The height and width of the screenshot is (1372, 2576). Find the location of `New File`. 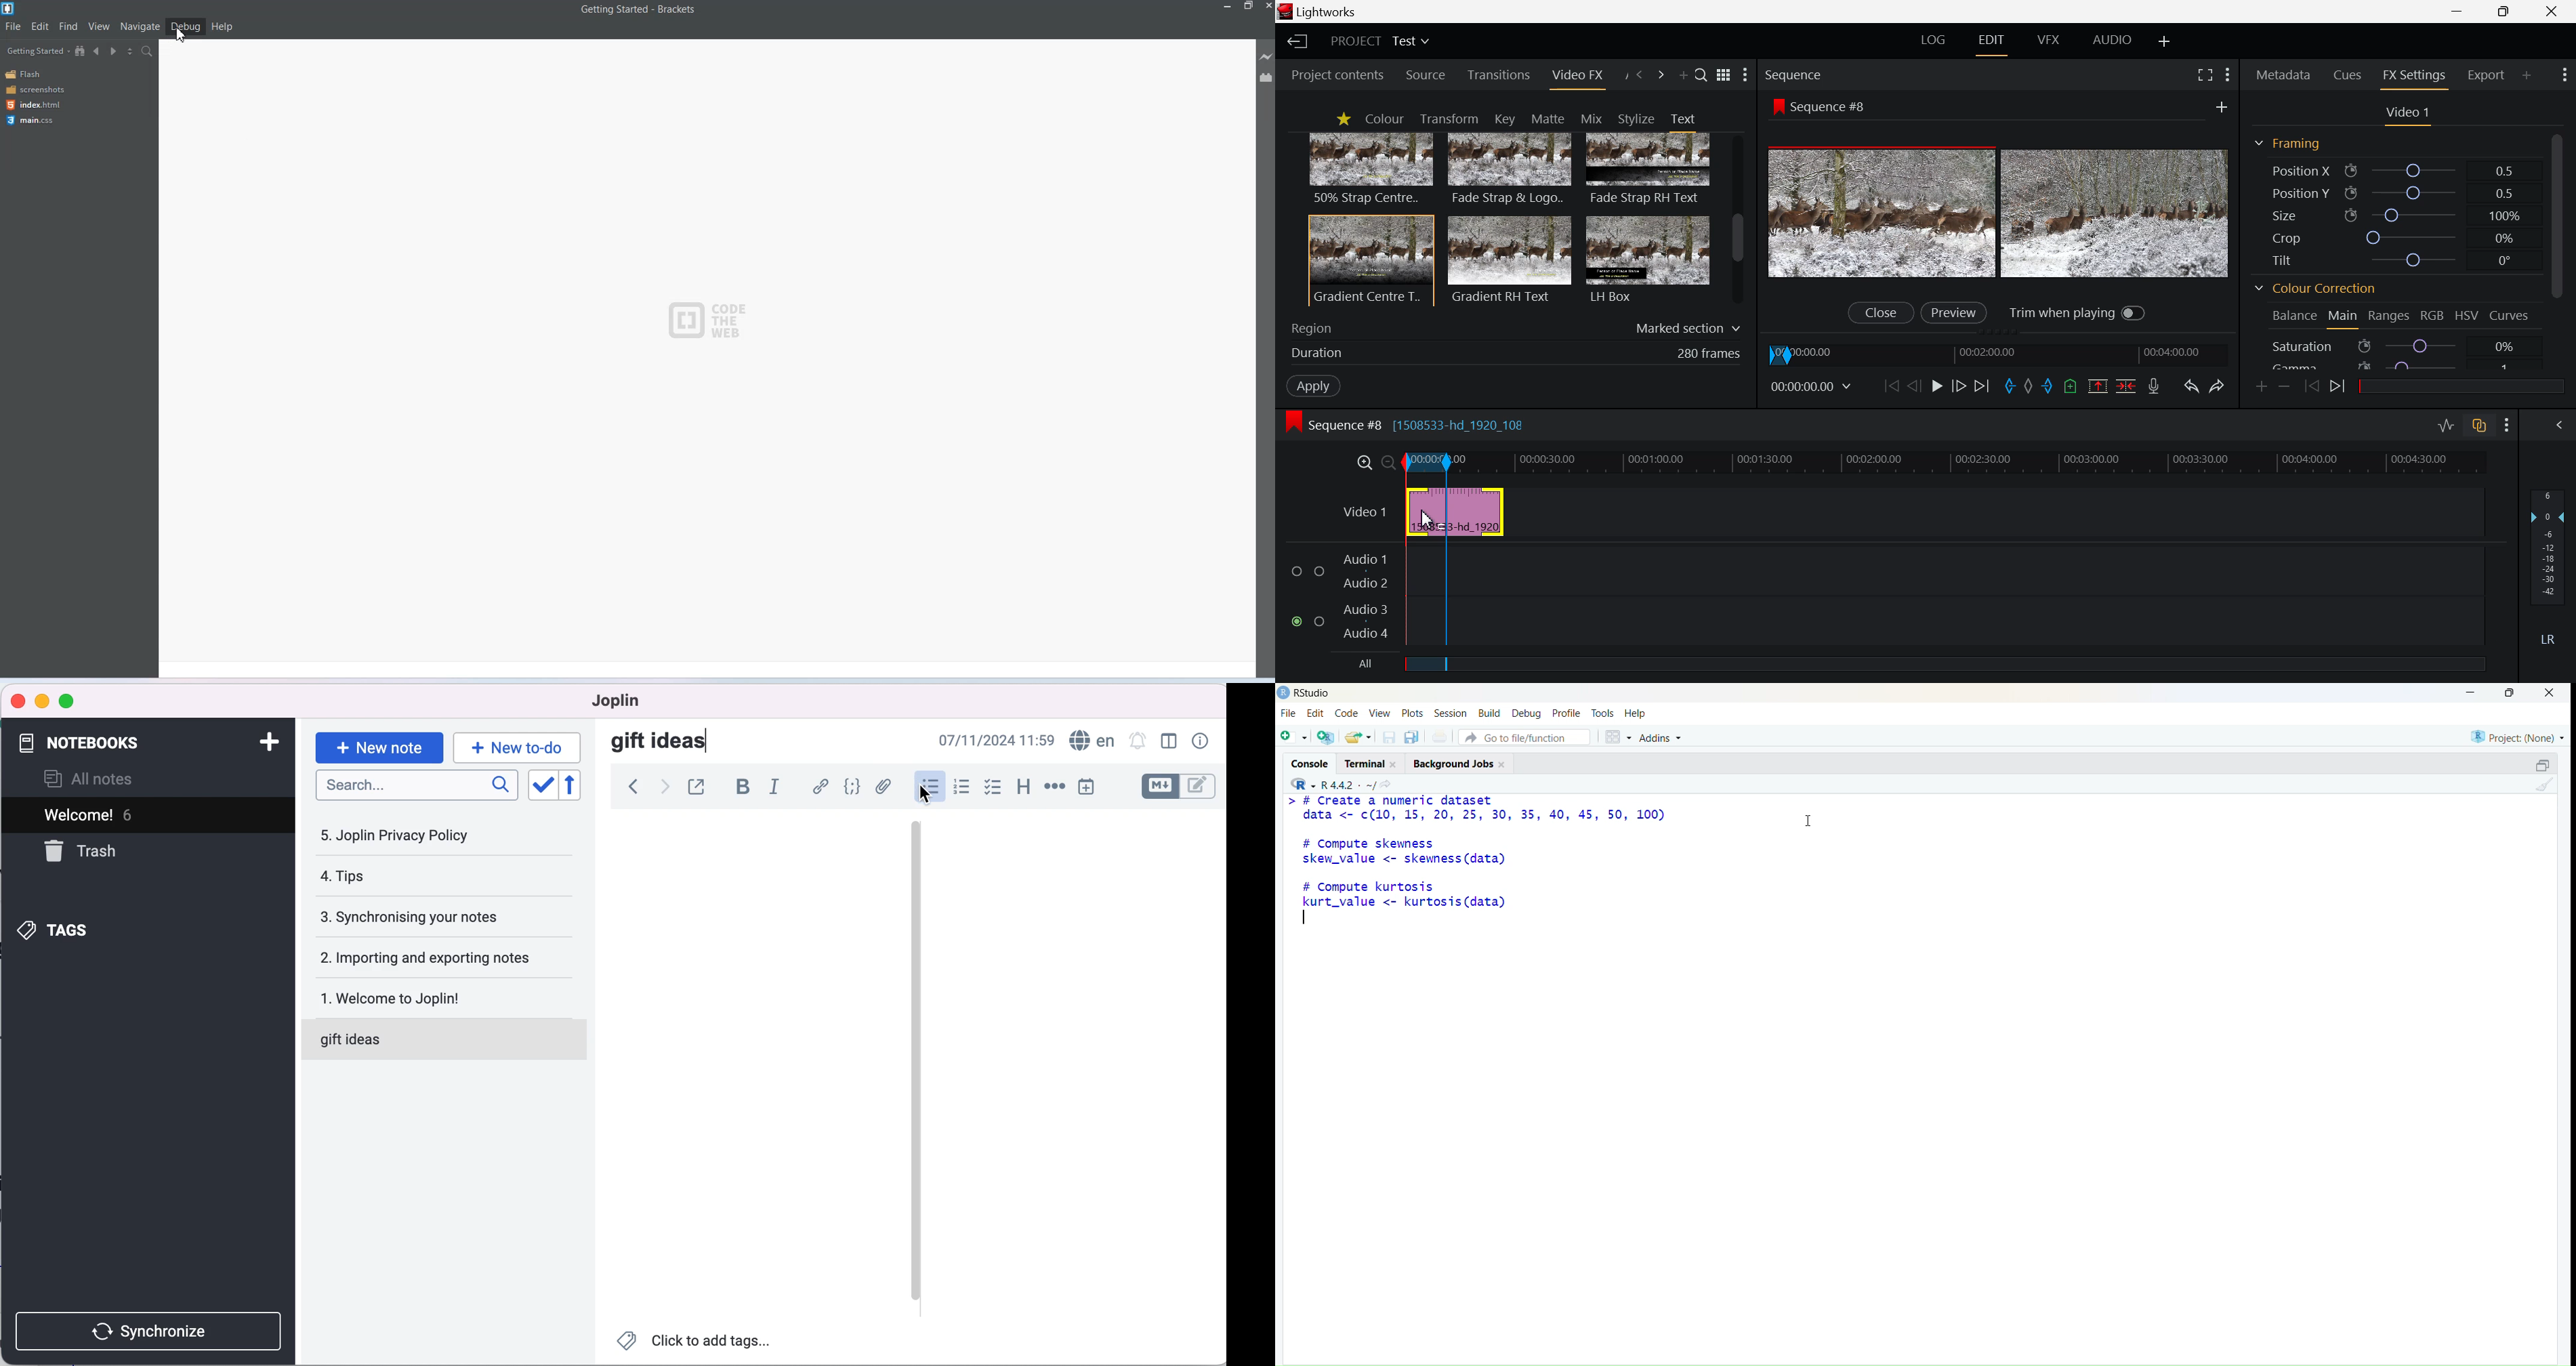

New File is located at coordinates (1292, 736).